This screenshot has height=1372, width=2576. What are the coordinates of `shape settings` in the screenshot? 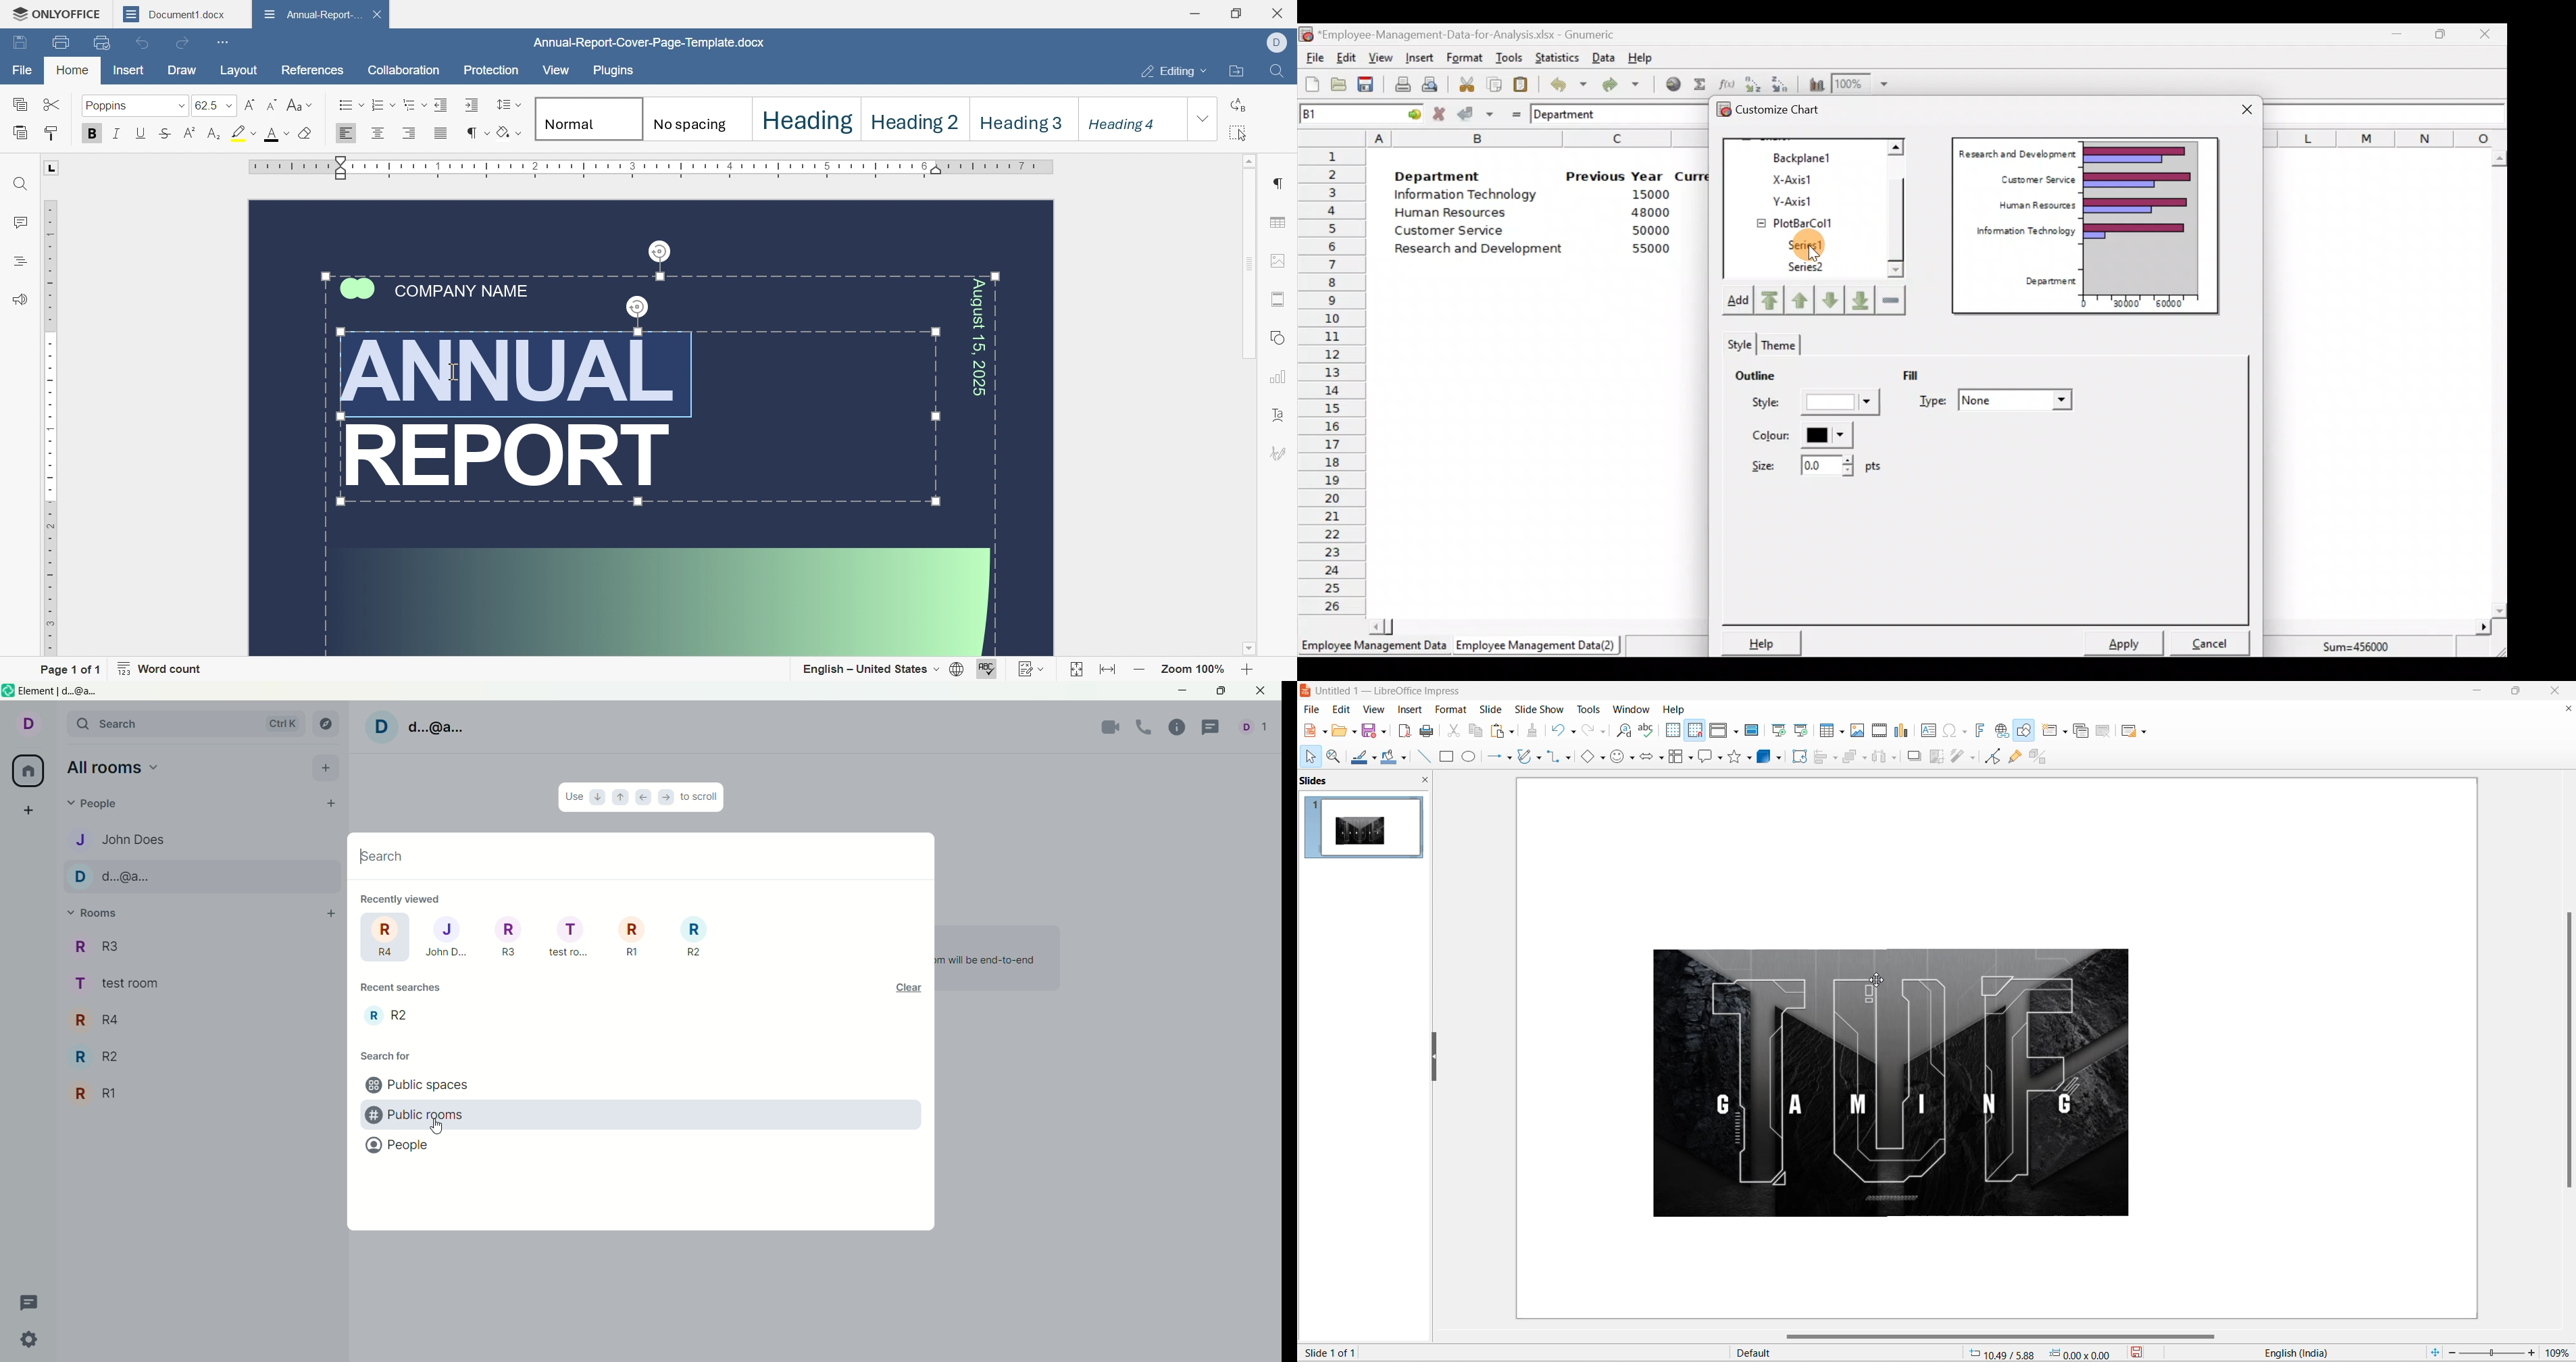 It's located at (1281, 338).